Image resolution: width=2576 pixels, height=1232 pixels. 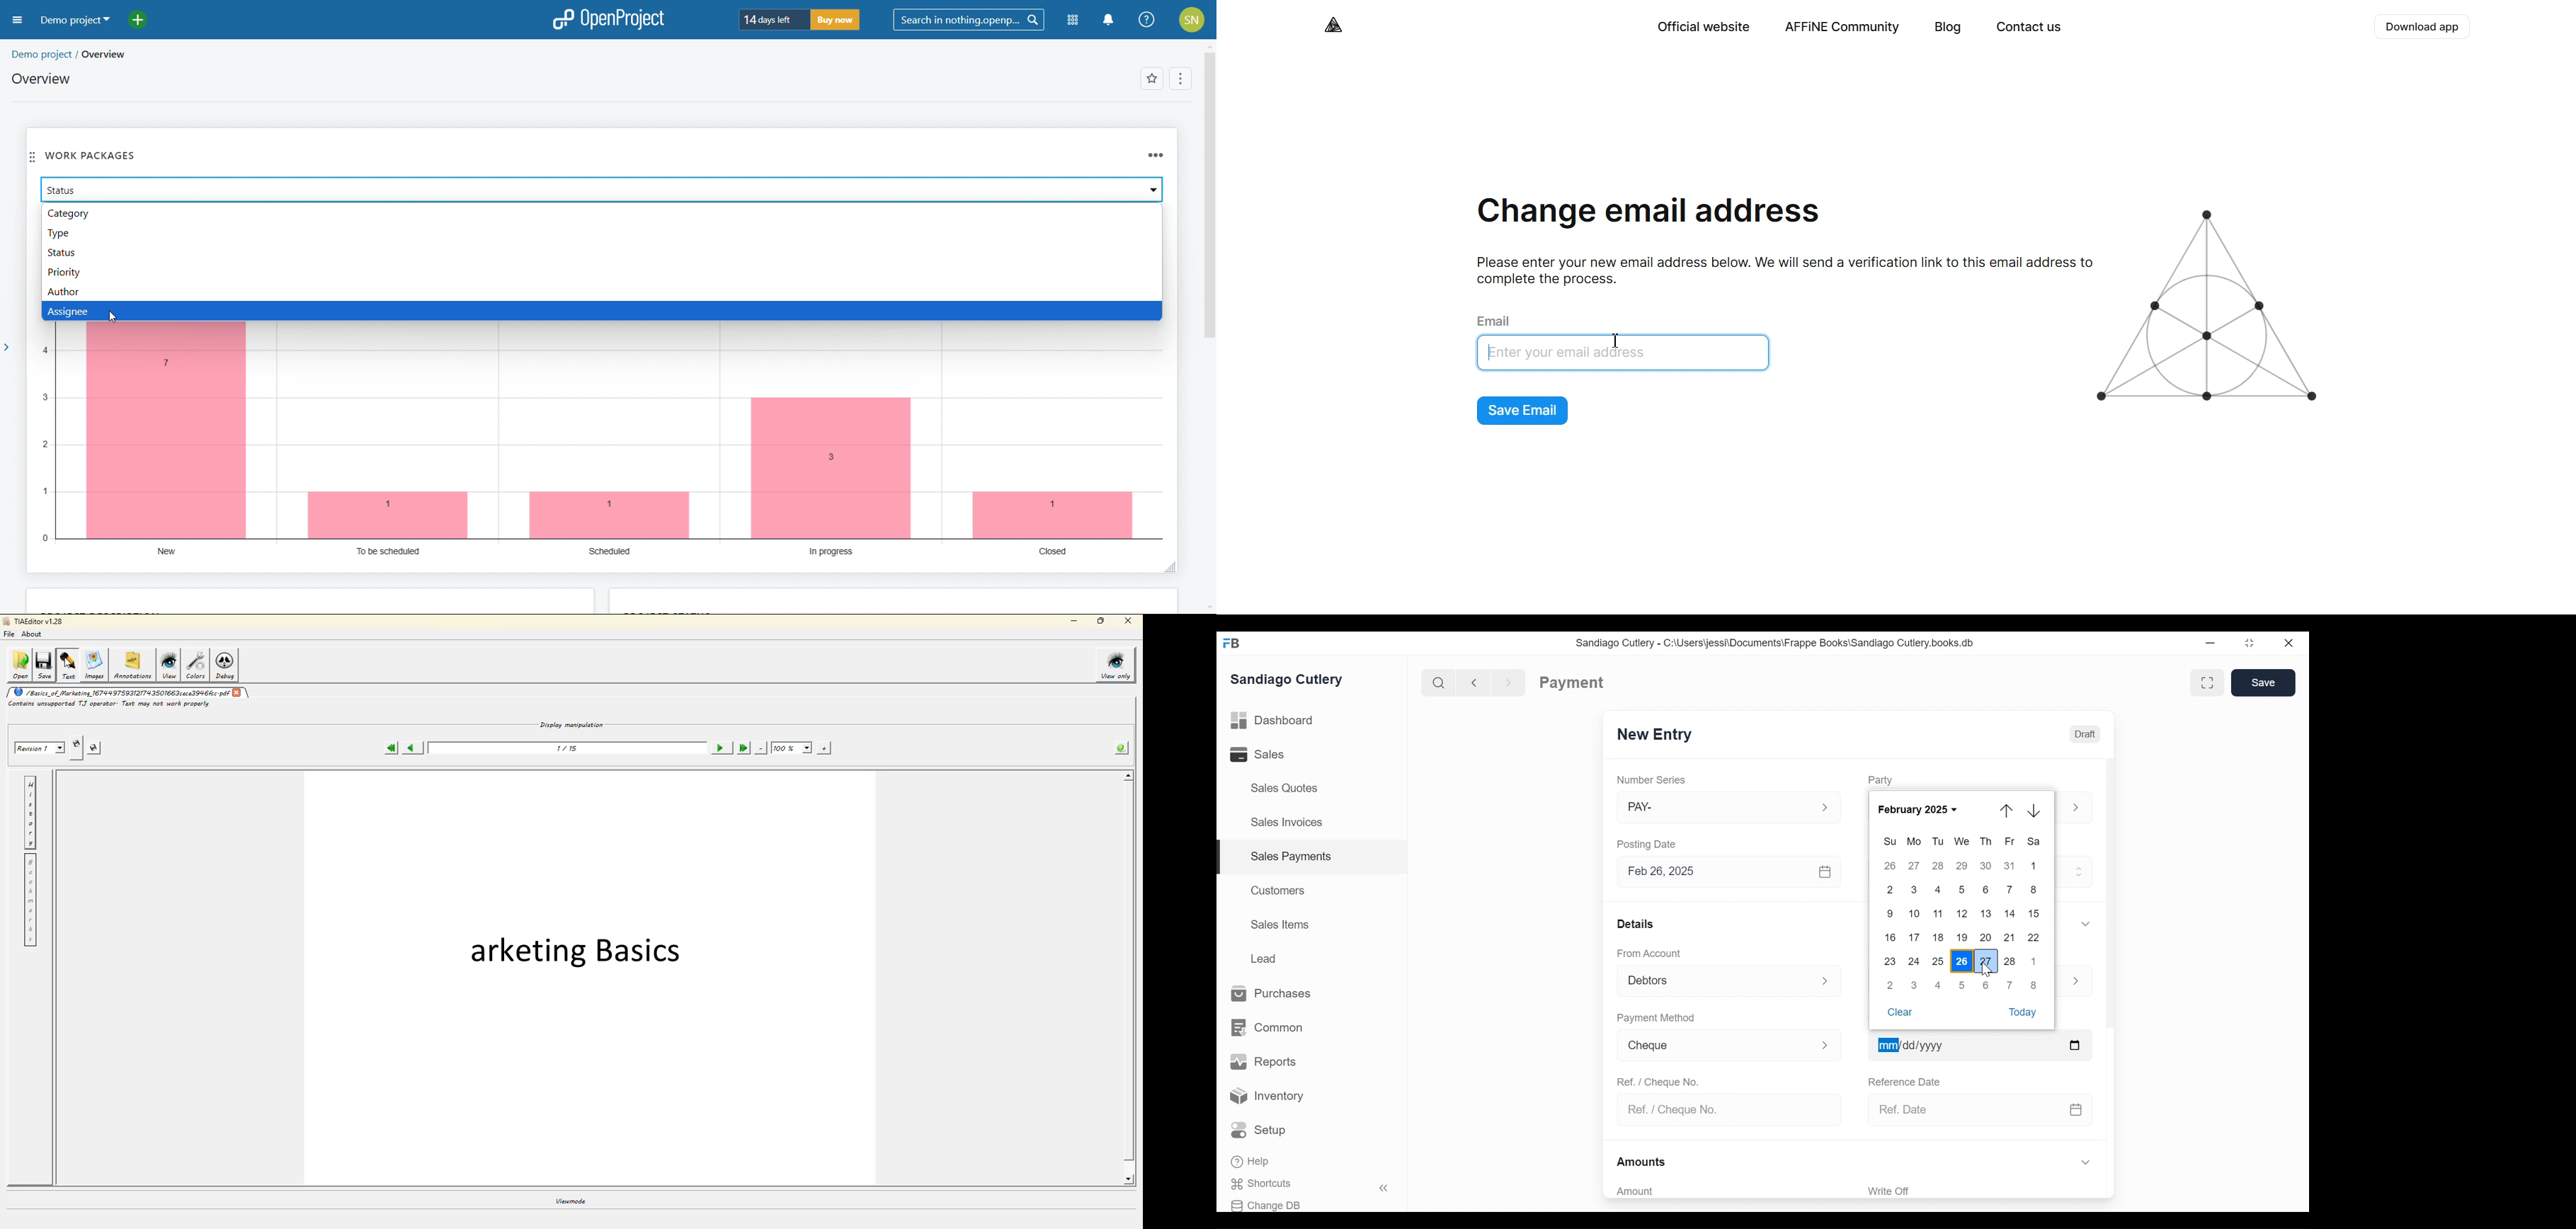 I want to click on 8, so click(x=2034, y=986).